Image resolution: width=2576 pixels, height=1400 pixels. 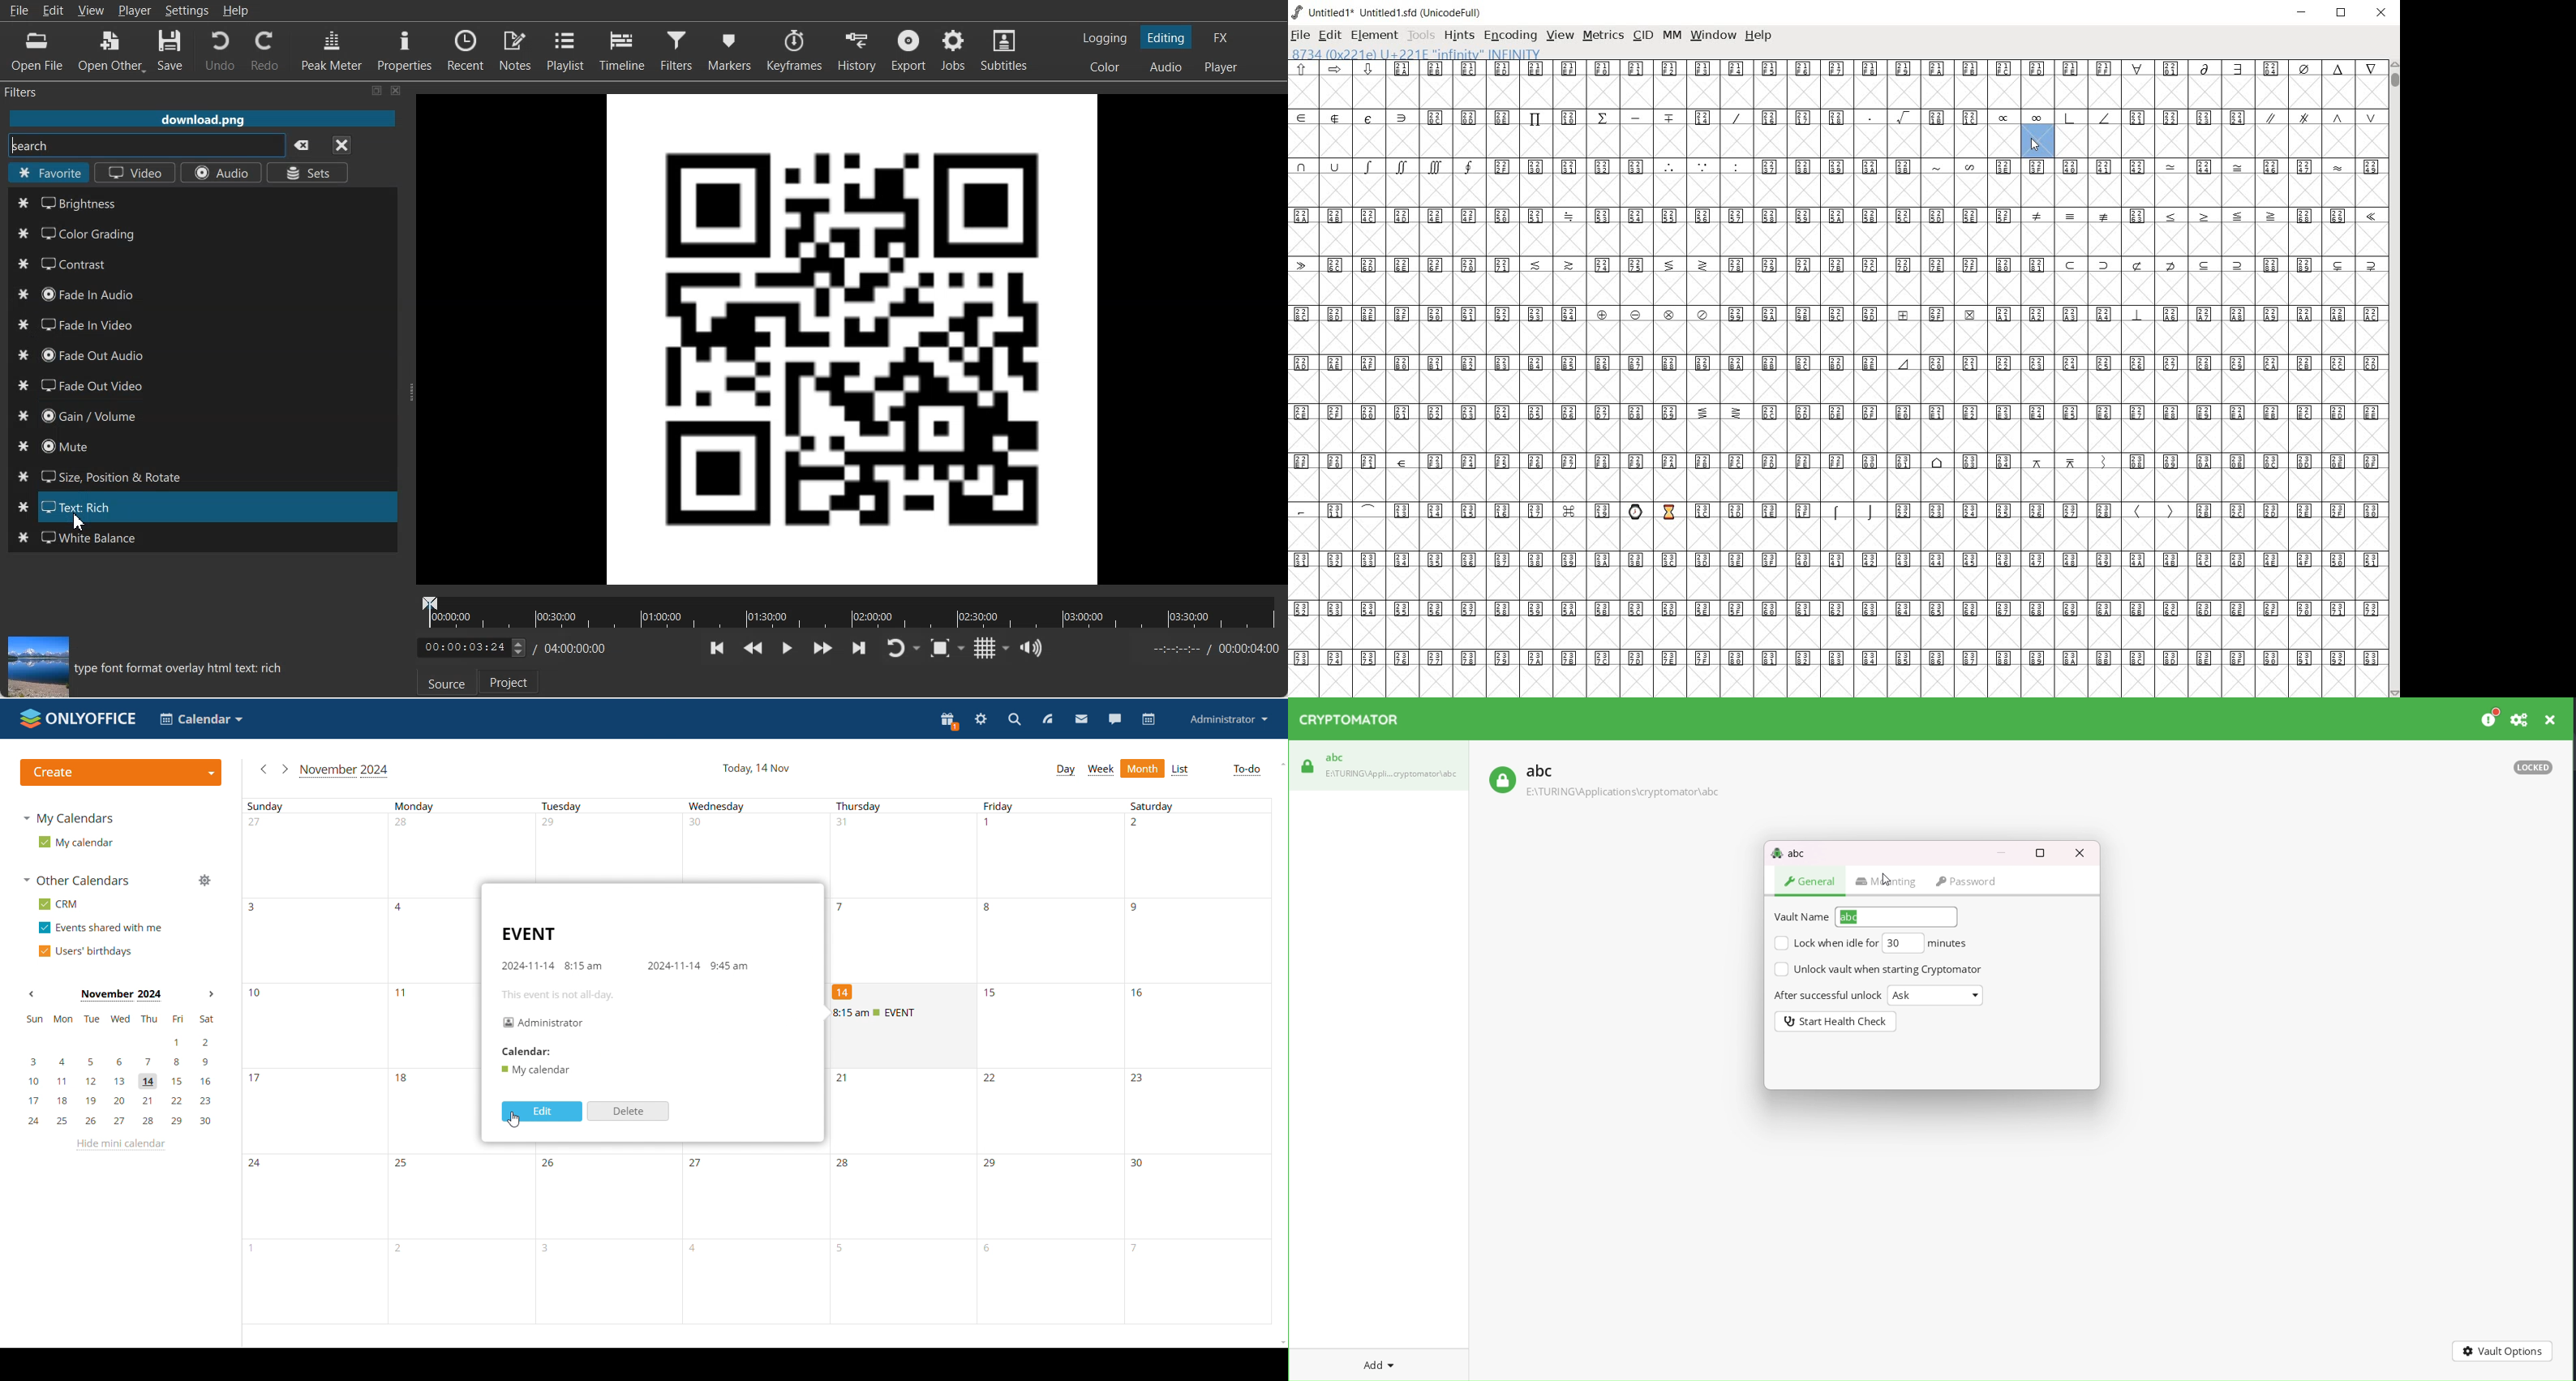 I want to click on week view, so click(x=1101, y=770).